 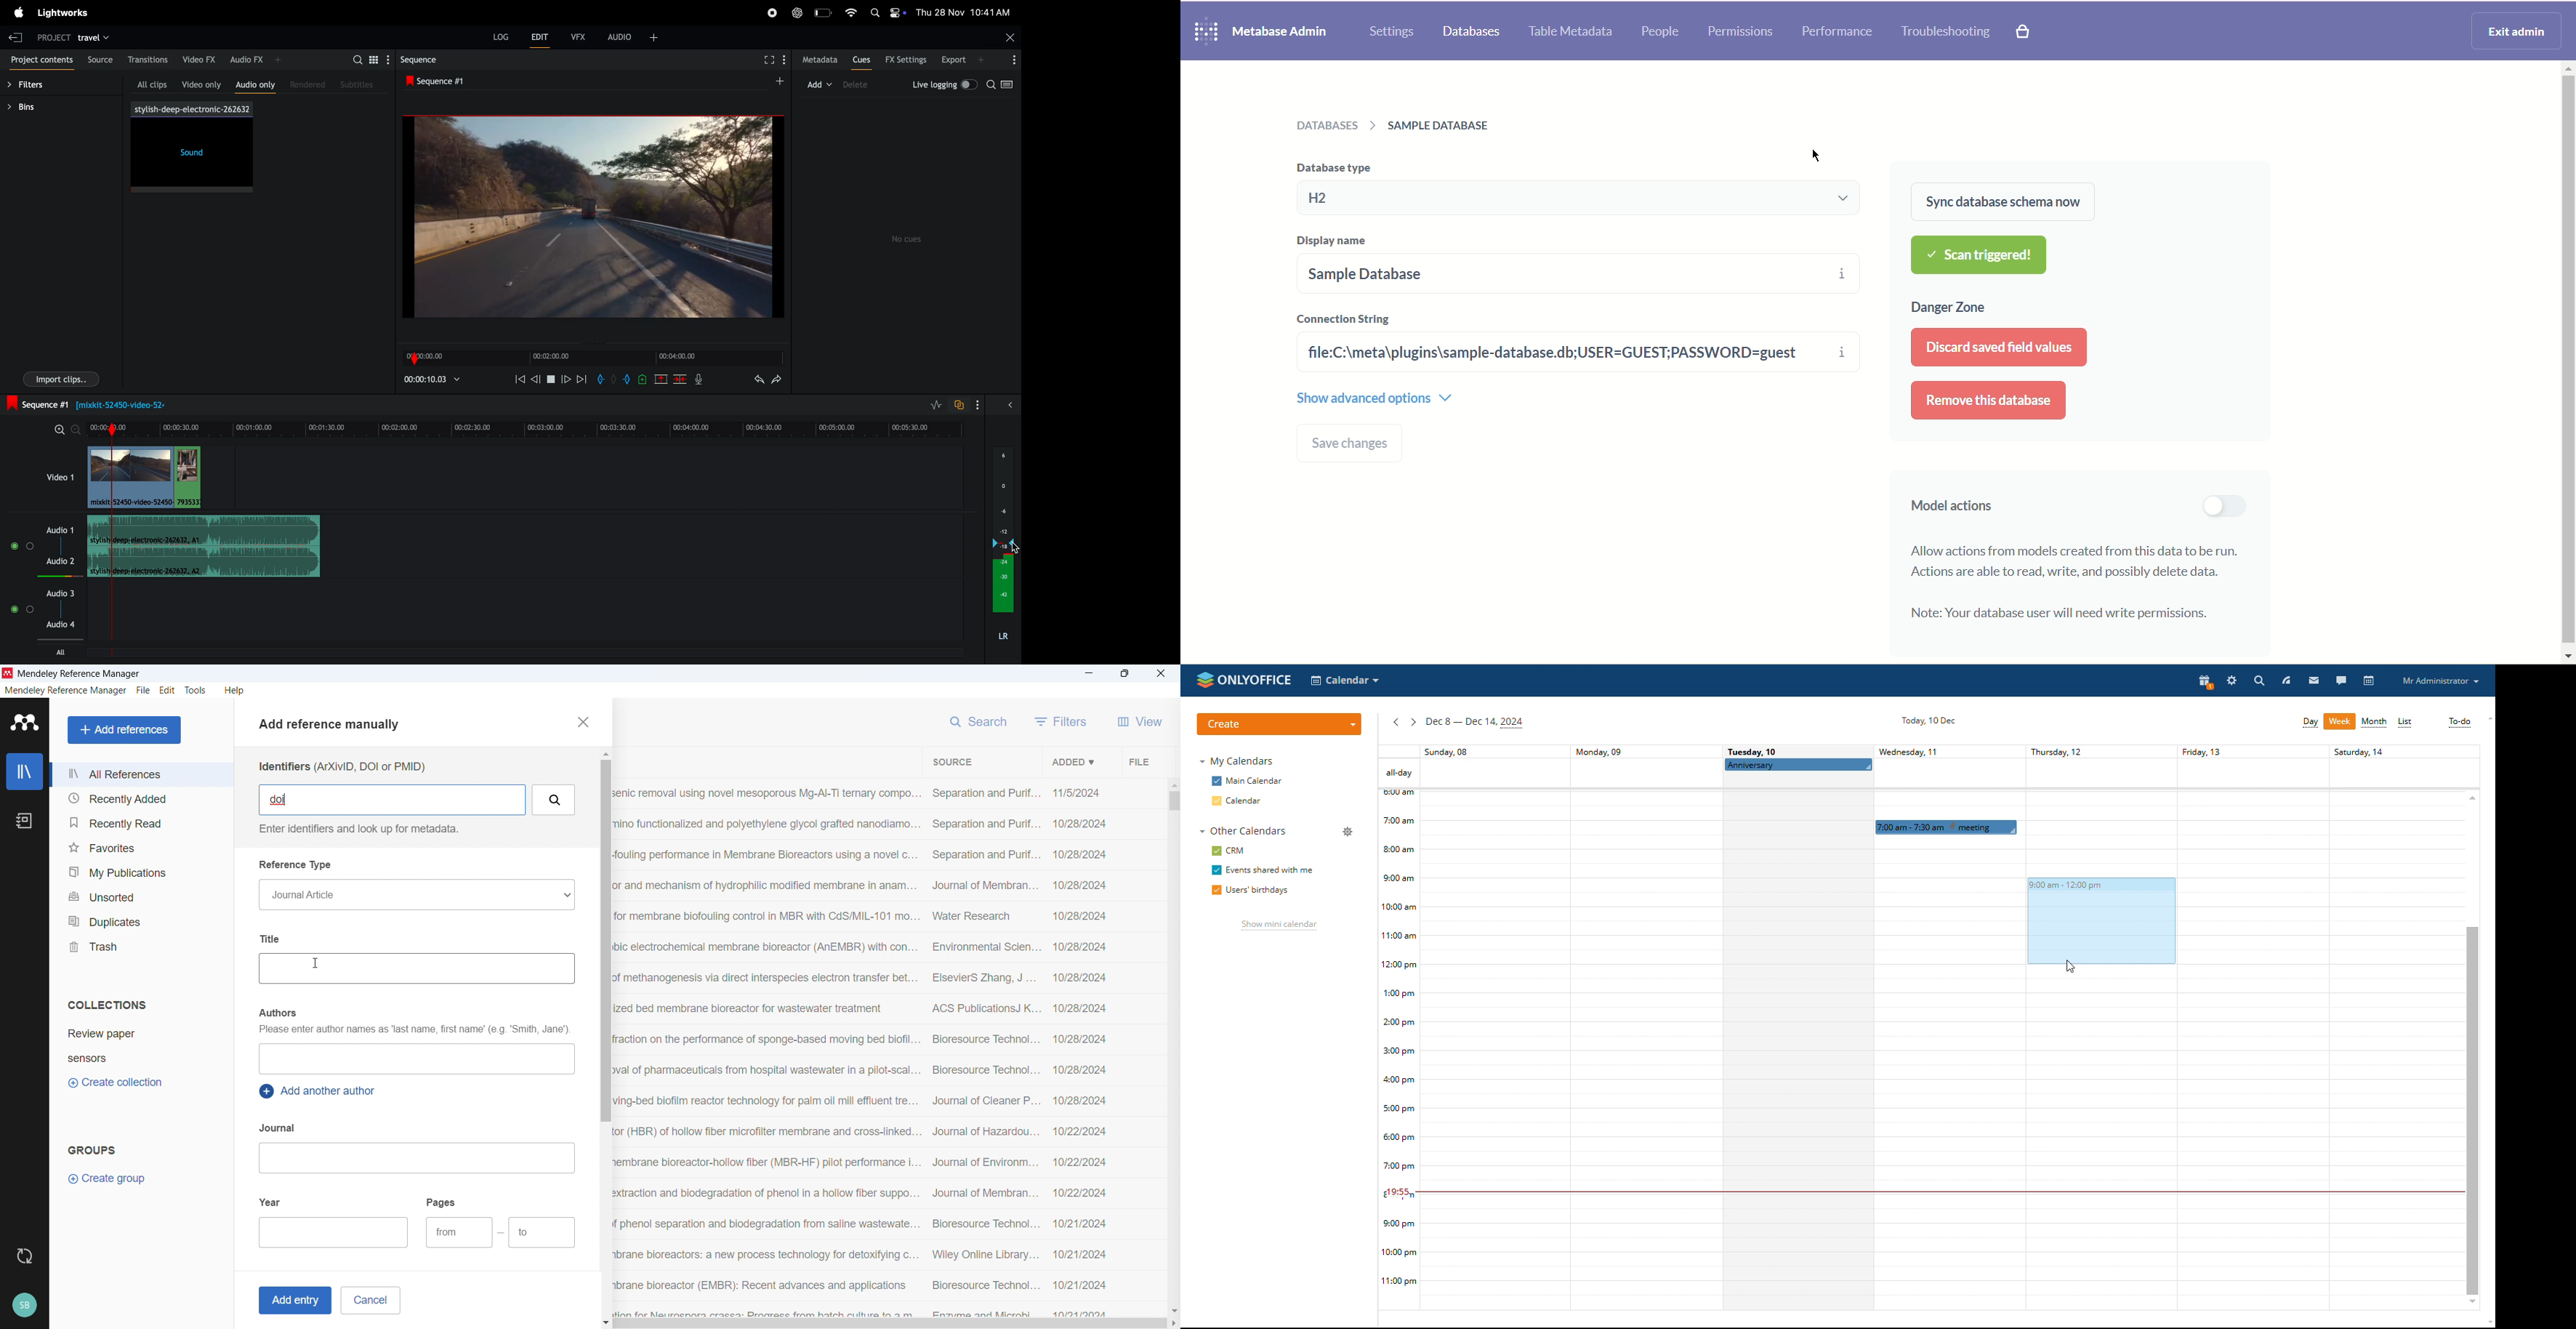 I want to click on travel, so click(x=93, y=39).